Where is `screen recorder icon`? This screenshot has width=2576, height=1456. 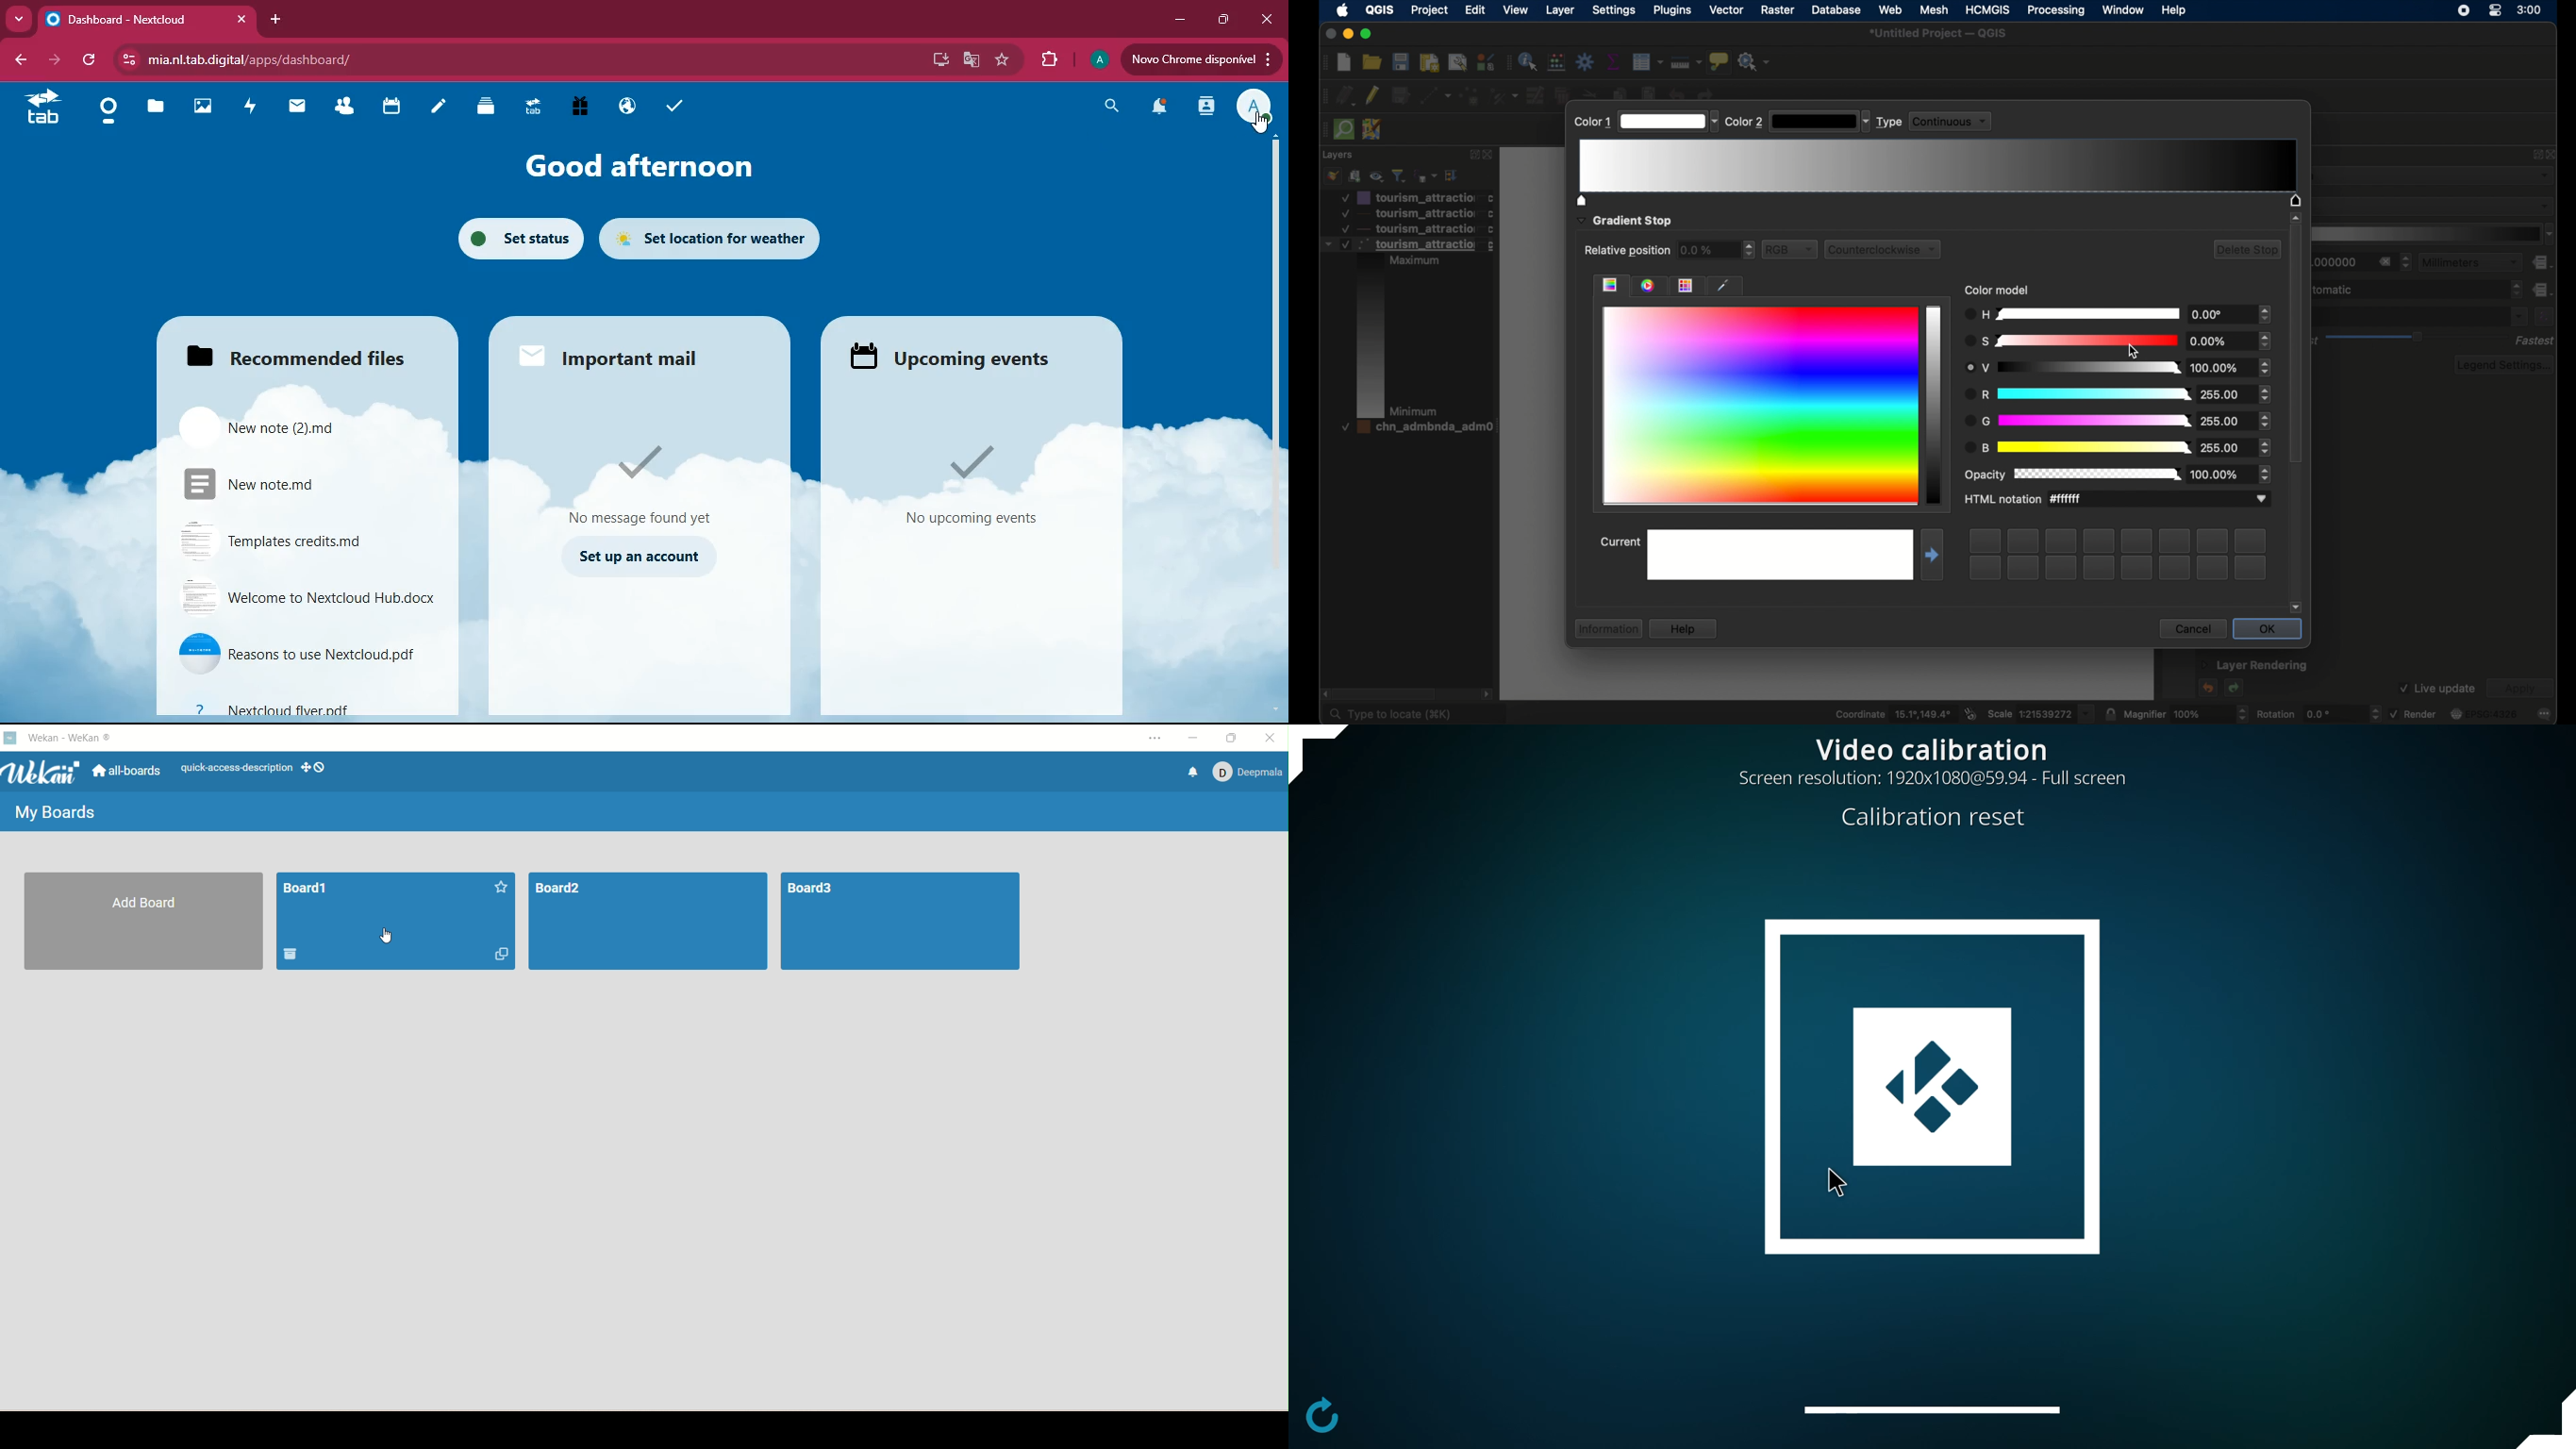
screen recorder icon is located at coordinates (2464, 12).